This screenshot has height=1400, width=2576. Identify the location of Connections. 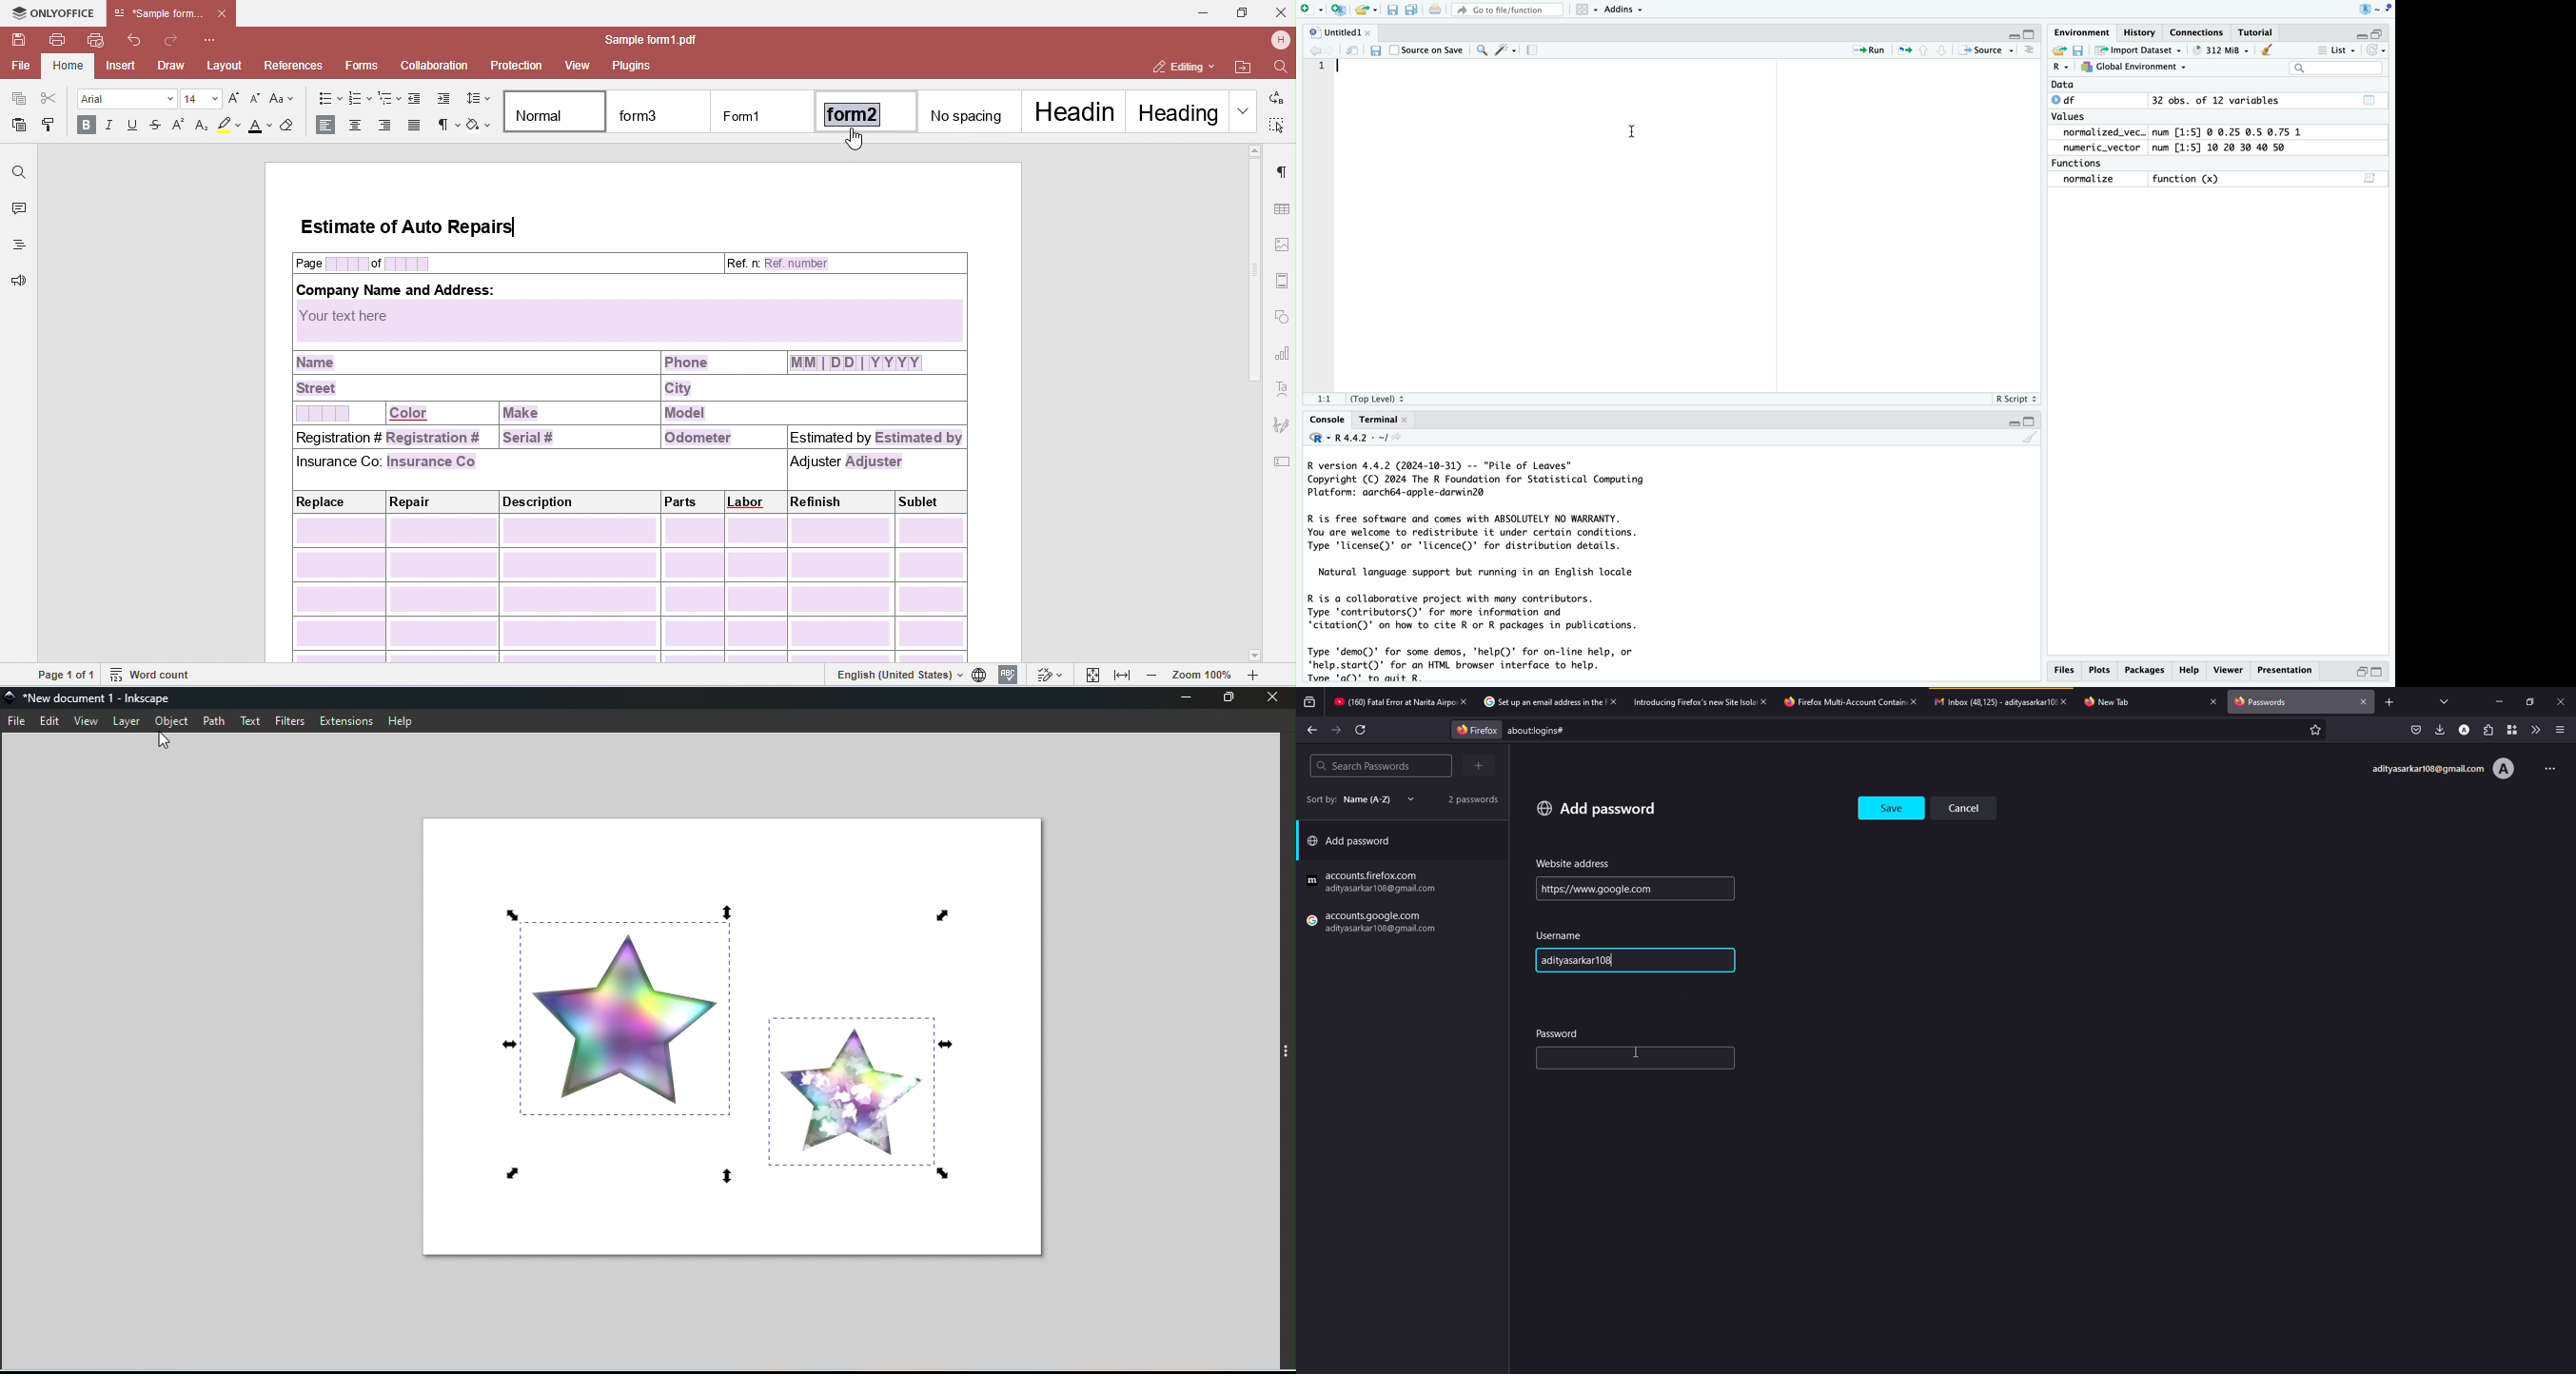
(2200, 31).